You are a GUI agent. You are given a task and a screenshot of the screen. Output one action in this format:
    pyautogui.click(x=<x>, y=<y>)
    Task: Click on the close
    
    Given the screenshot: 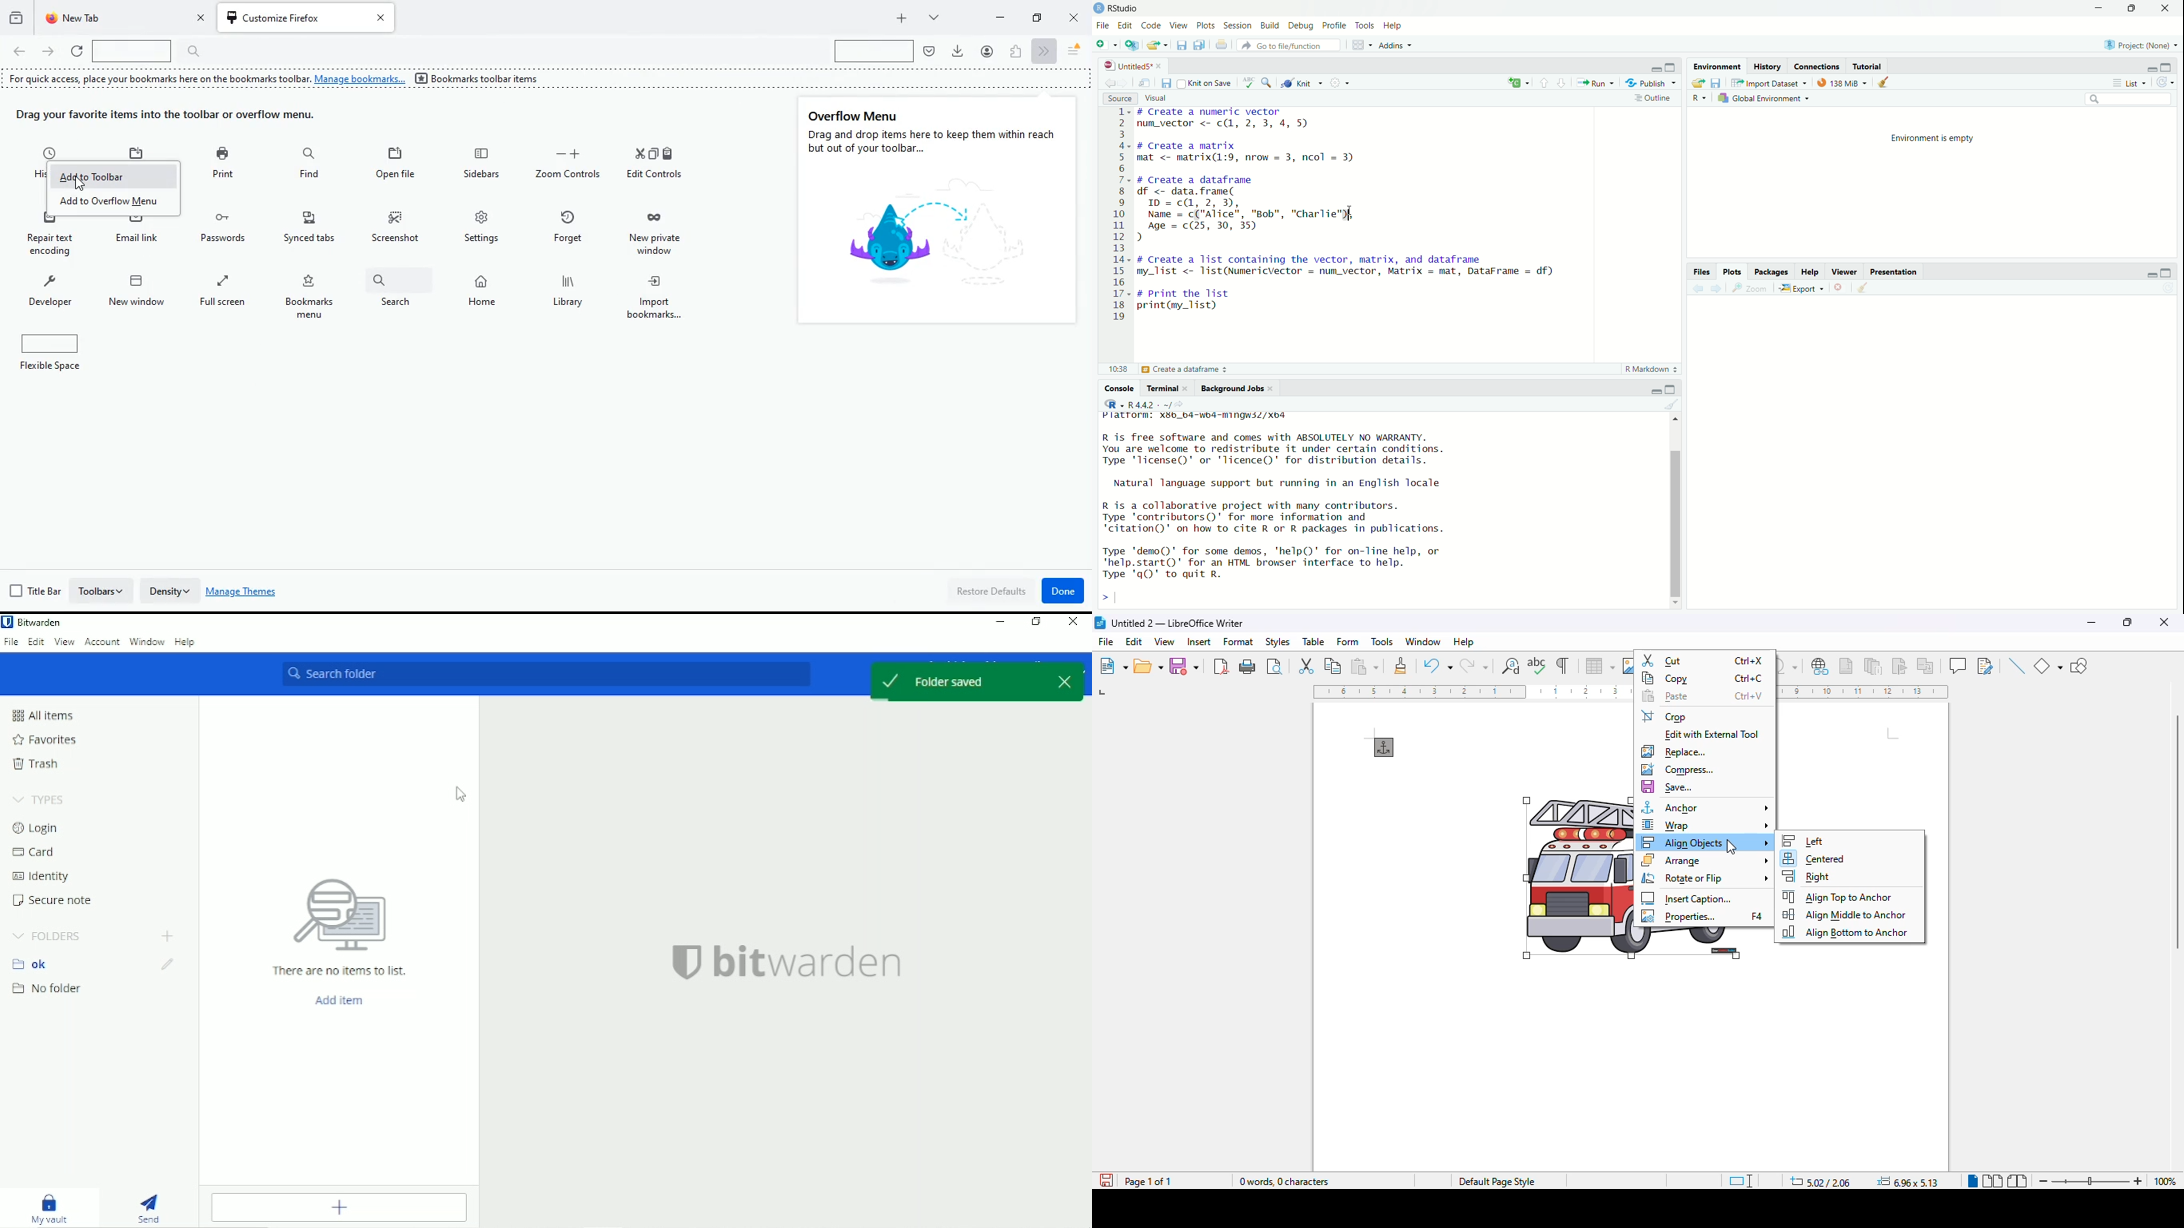 What is the action you would take?
    pyautogui.click(x=2169, y=9)
    